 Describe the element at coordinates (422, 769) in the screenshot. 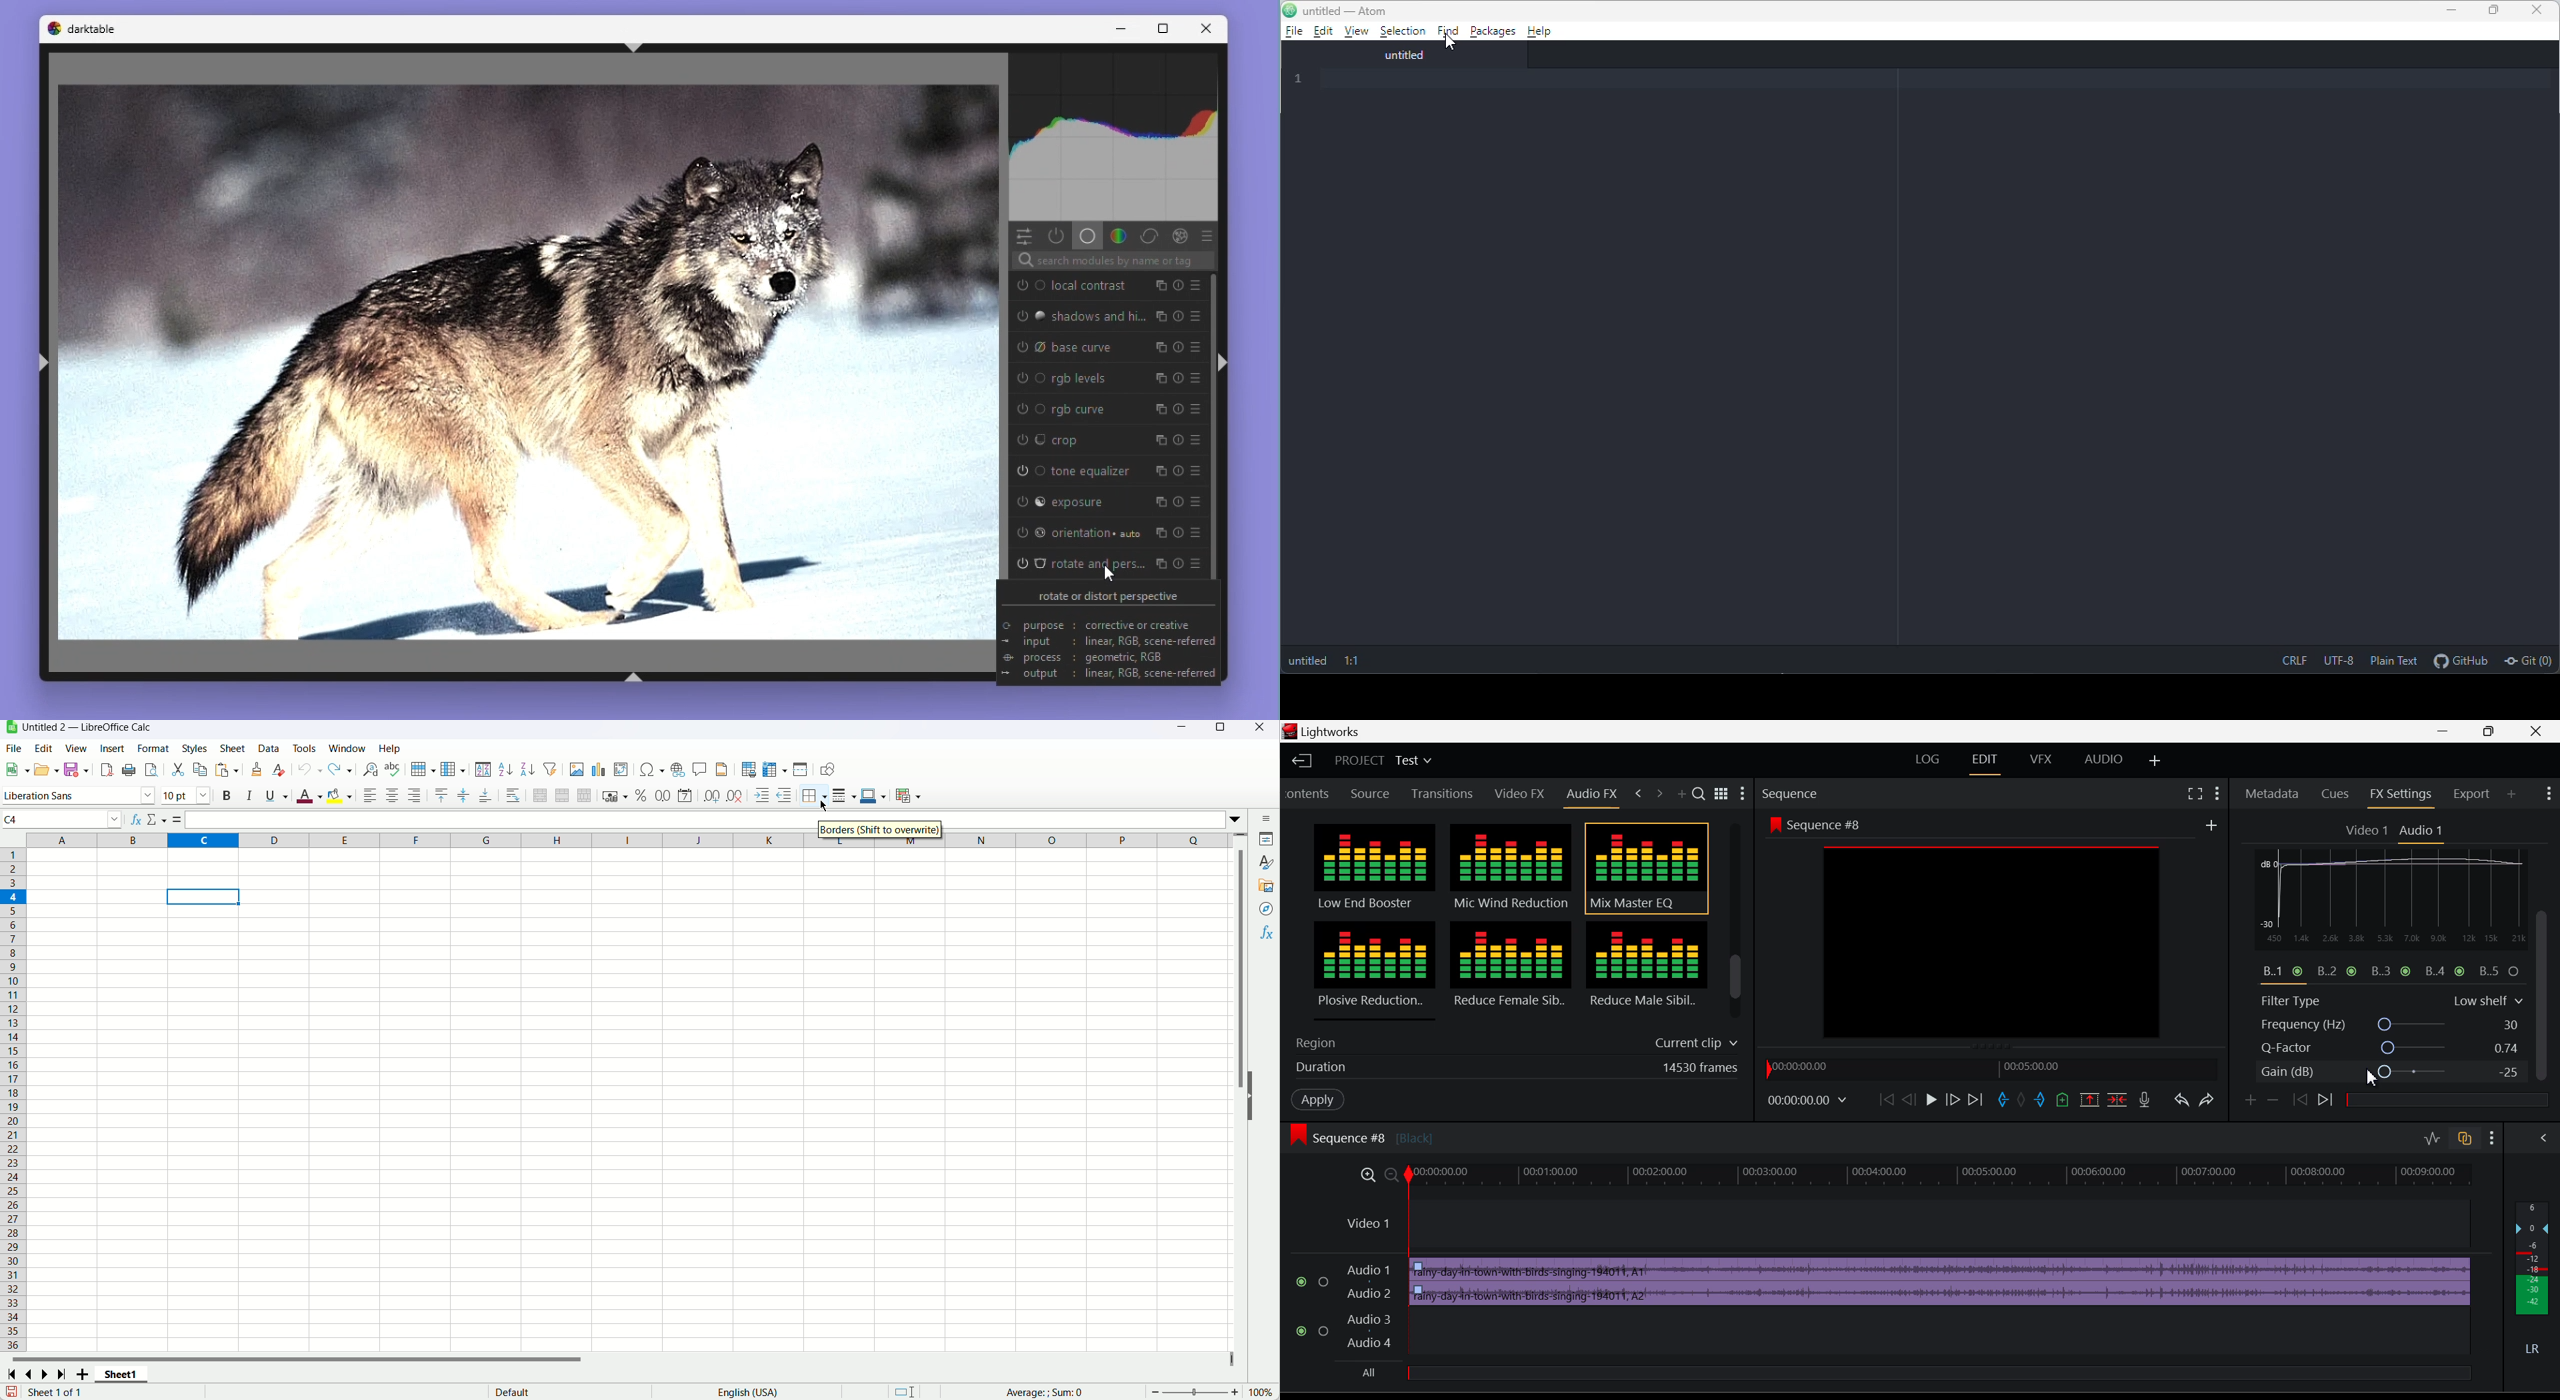

I see `Row` at that location.